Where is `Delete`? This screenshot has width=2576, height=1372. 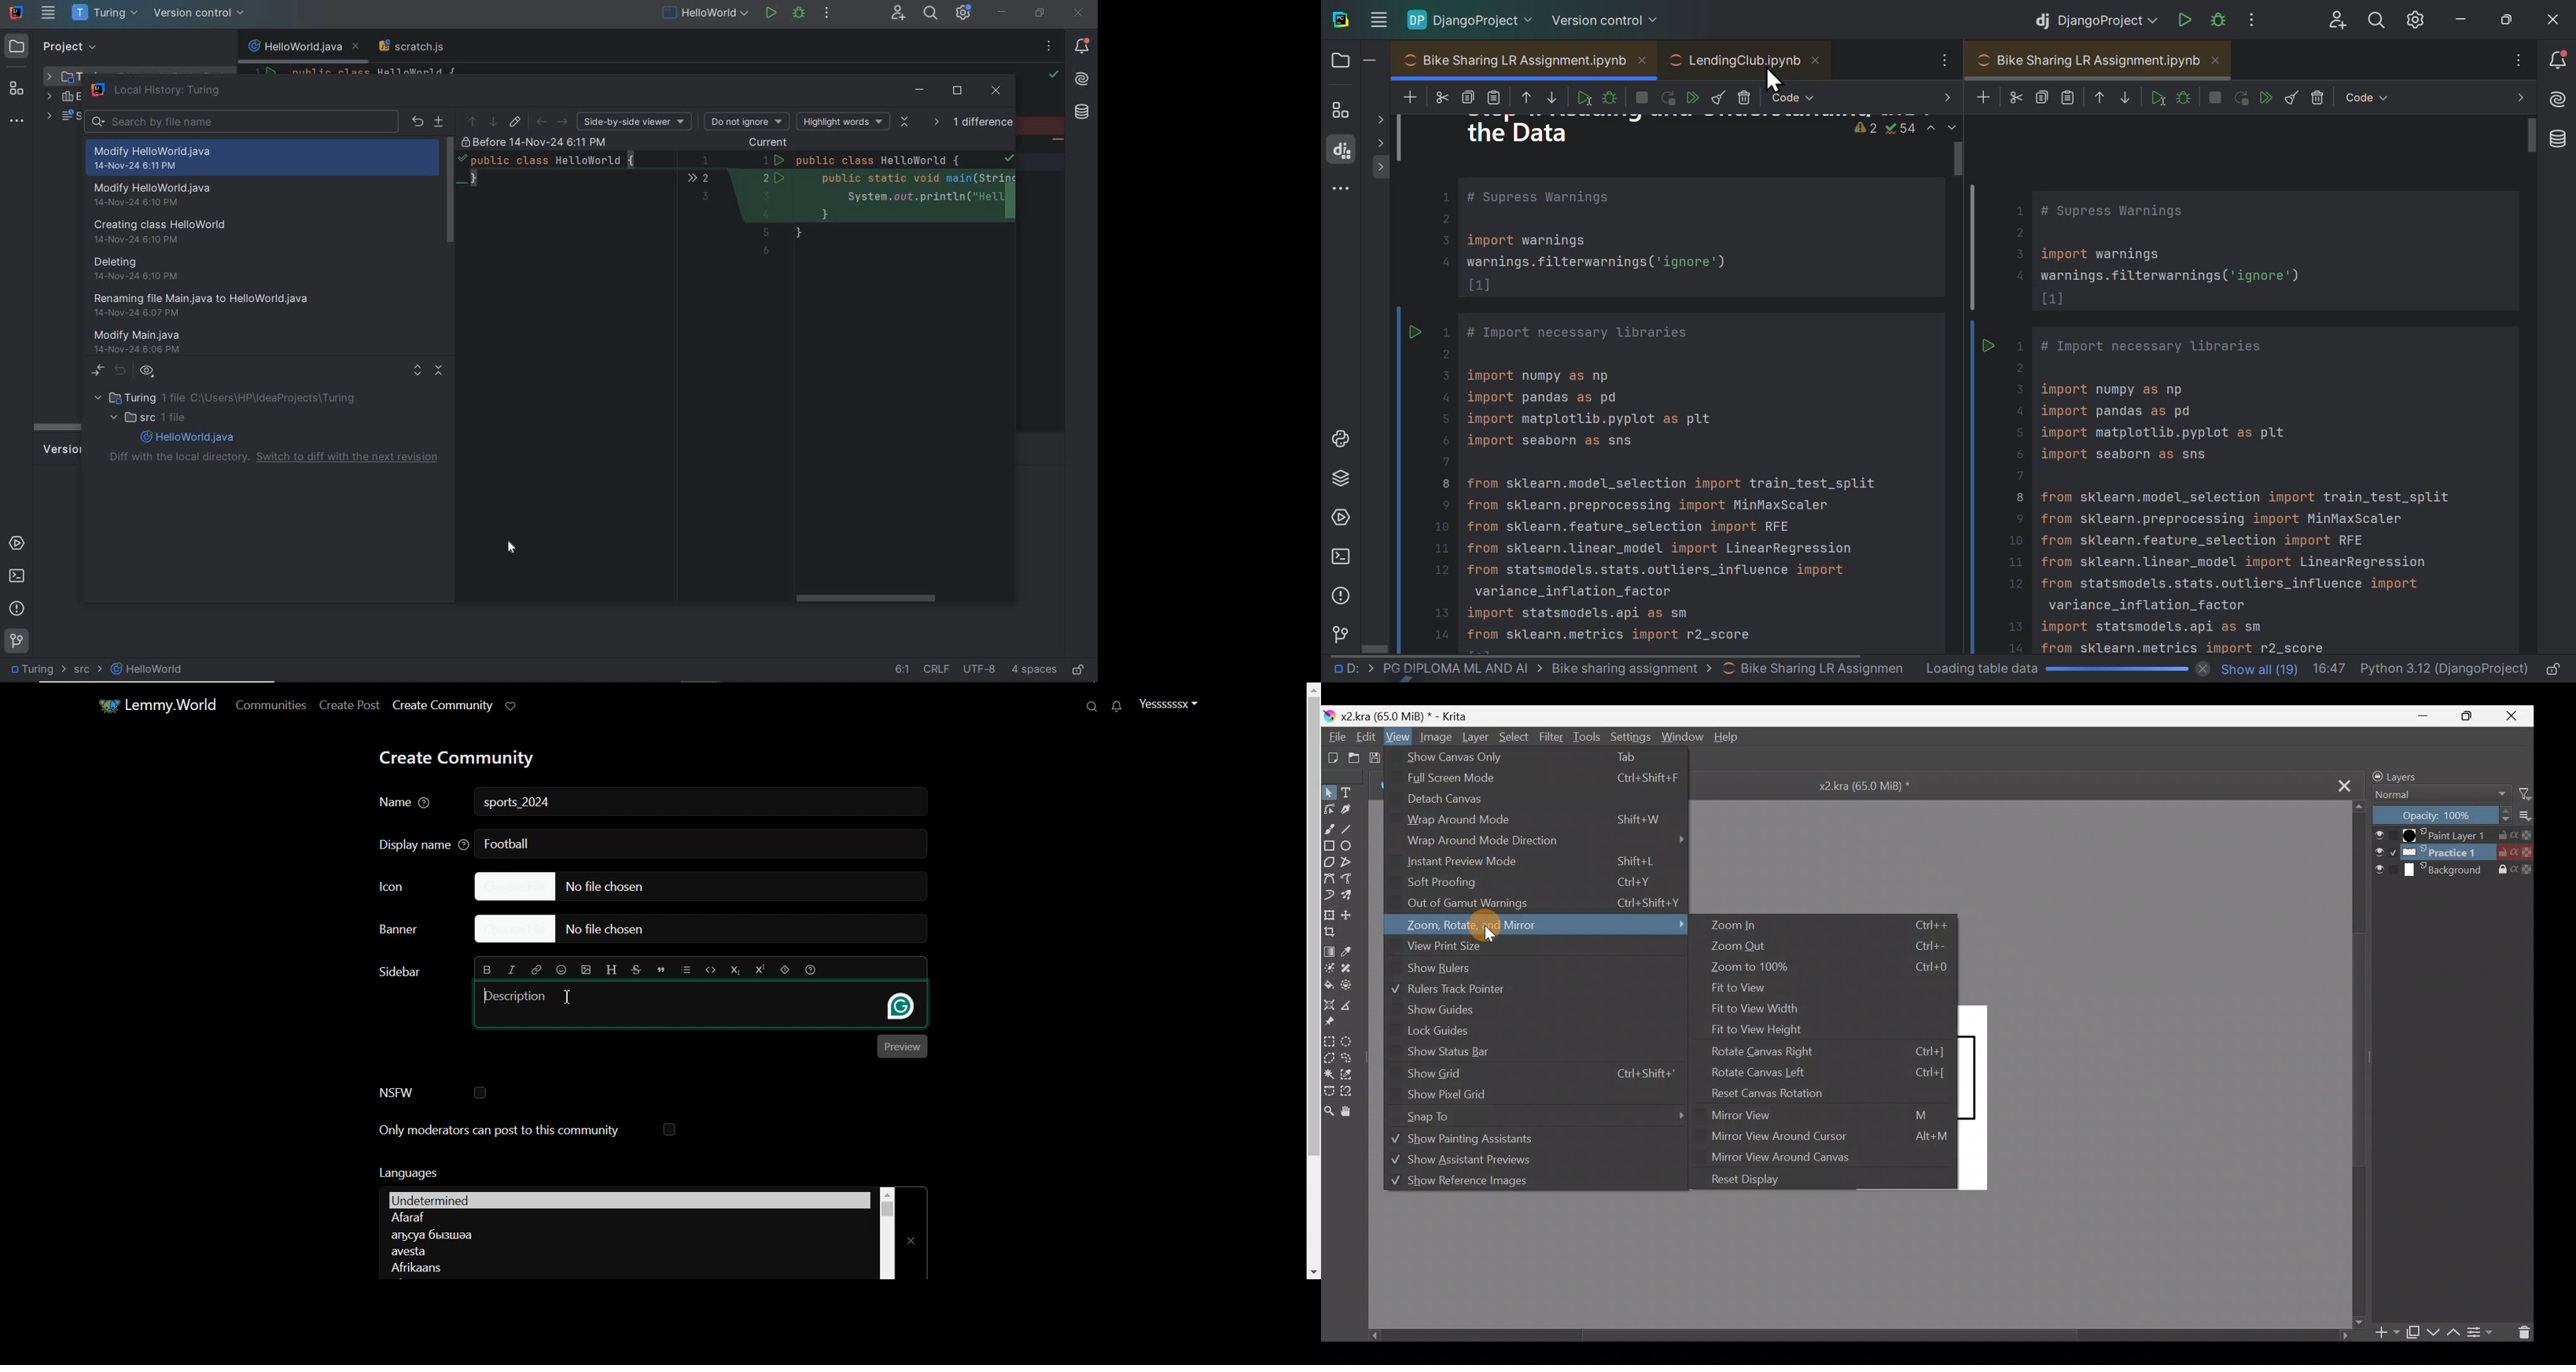
Delete is located at coordinates (1745, 96).